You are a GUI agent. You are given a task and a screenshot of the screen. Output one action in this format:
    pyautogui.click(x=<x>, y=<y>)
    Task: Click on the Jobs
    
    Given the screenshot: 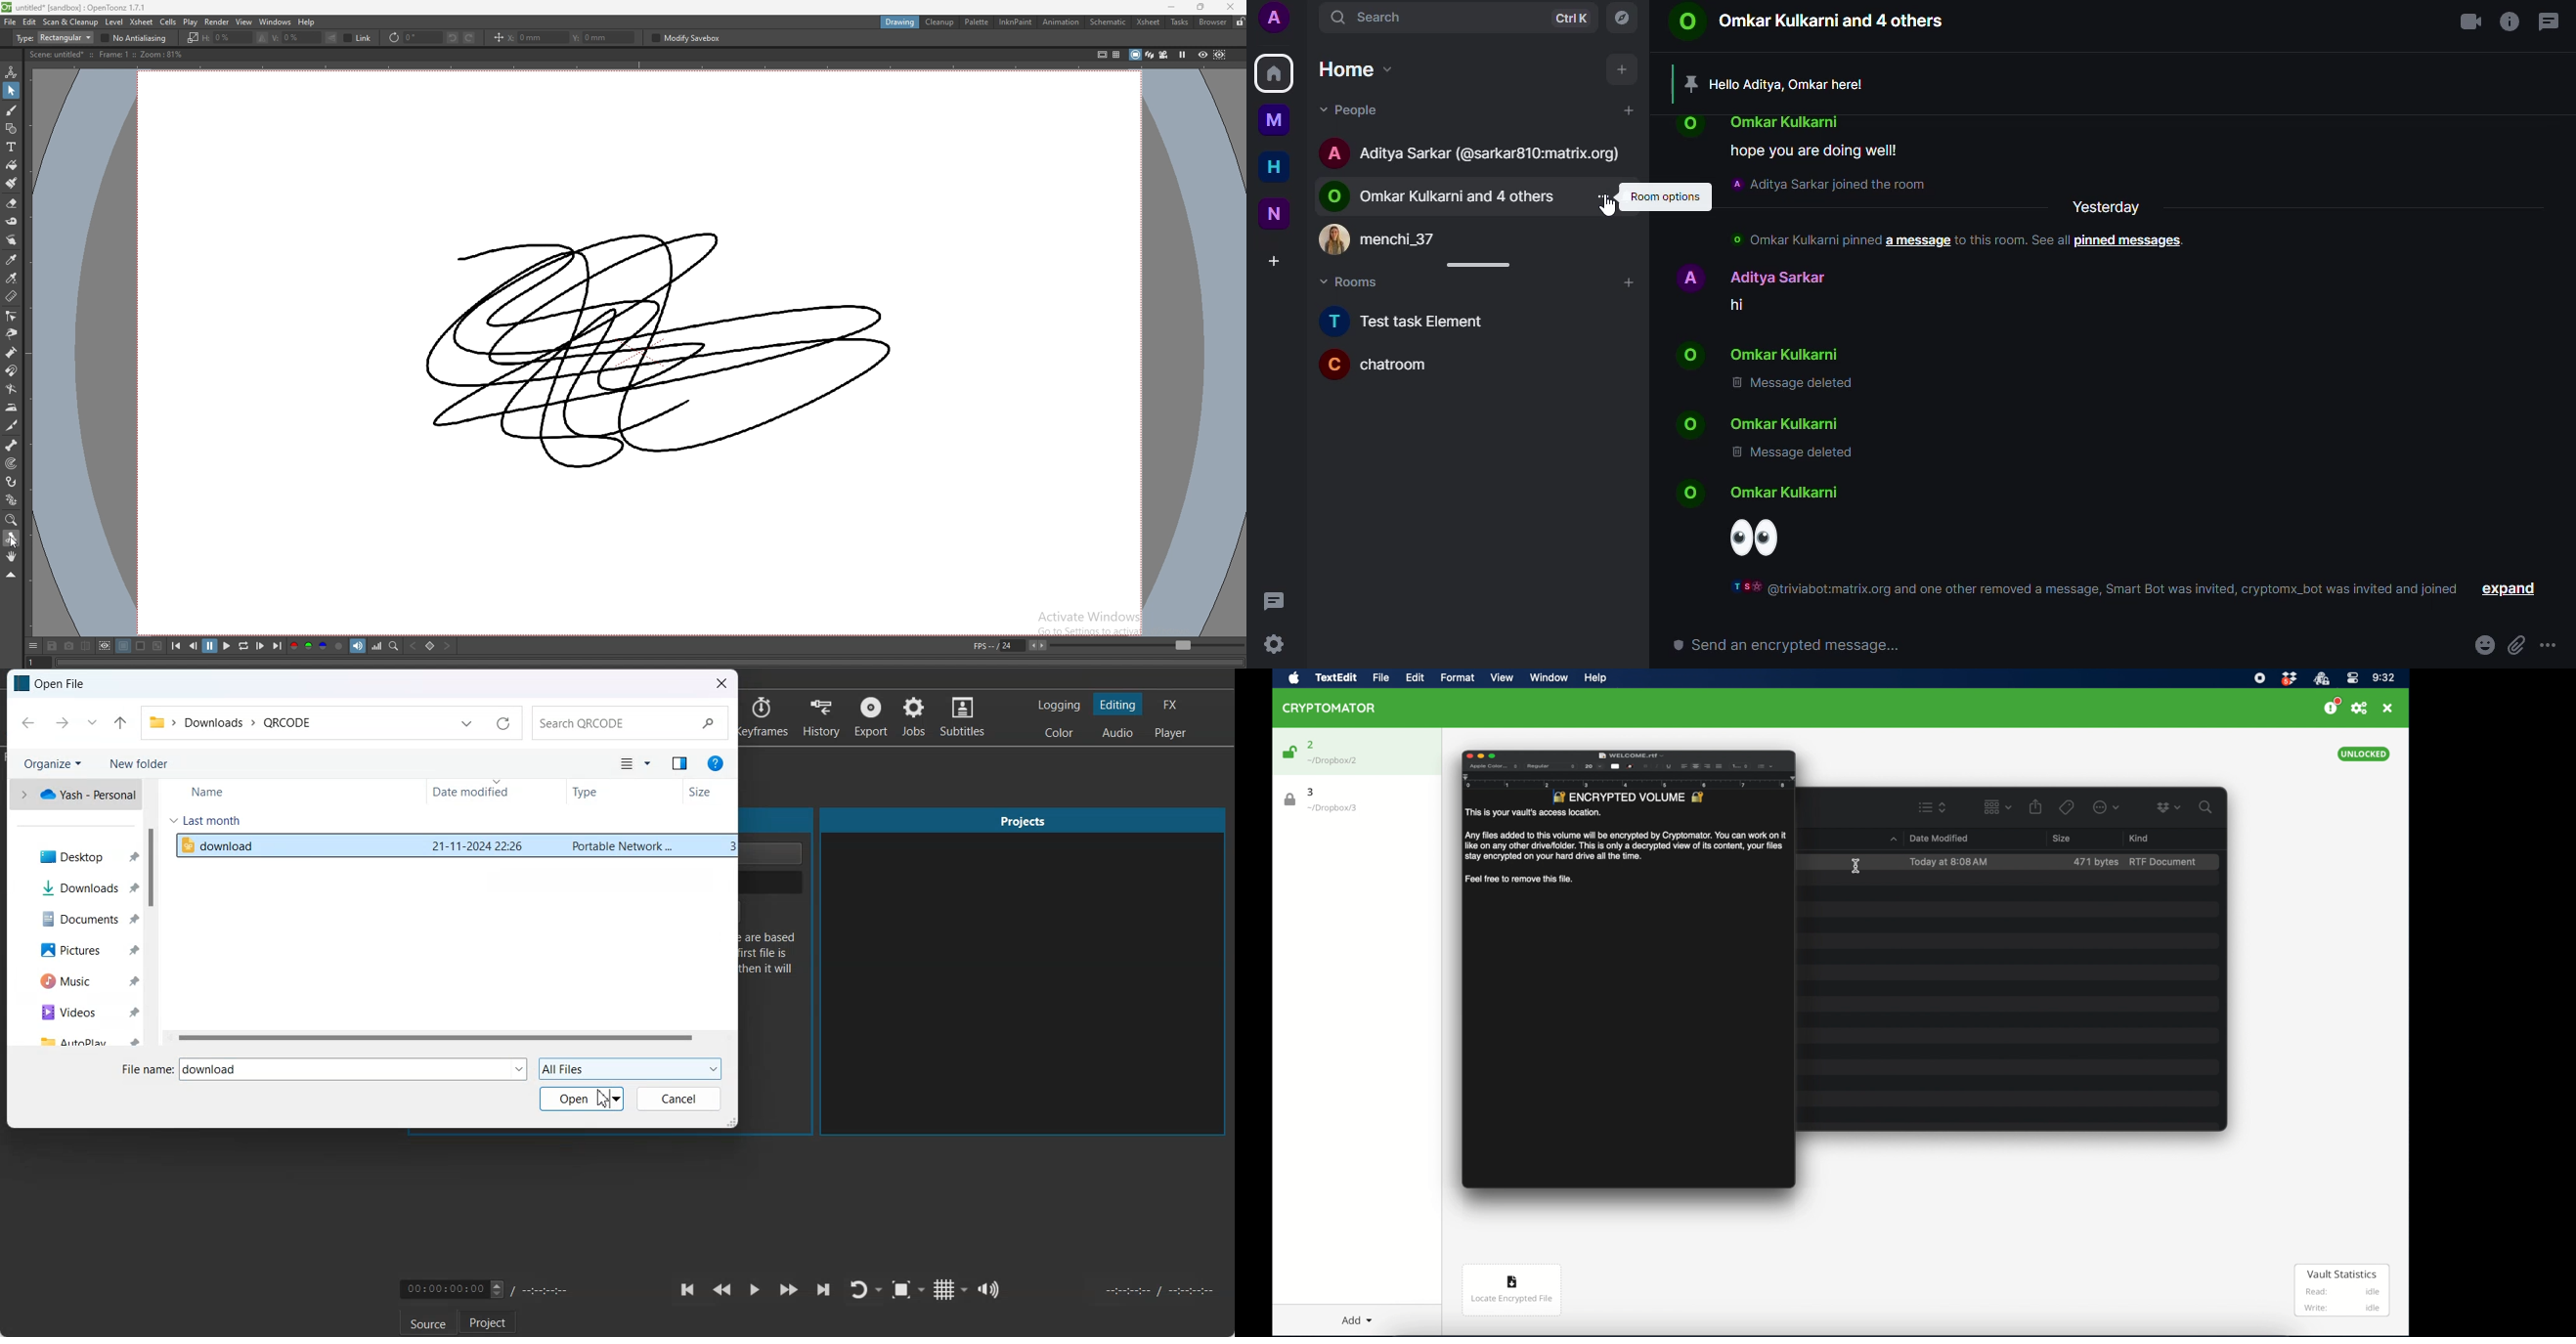 What is the action you would take?
    pyautogui.click(x=915, y=717)
    